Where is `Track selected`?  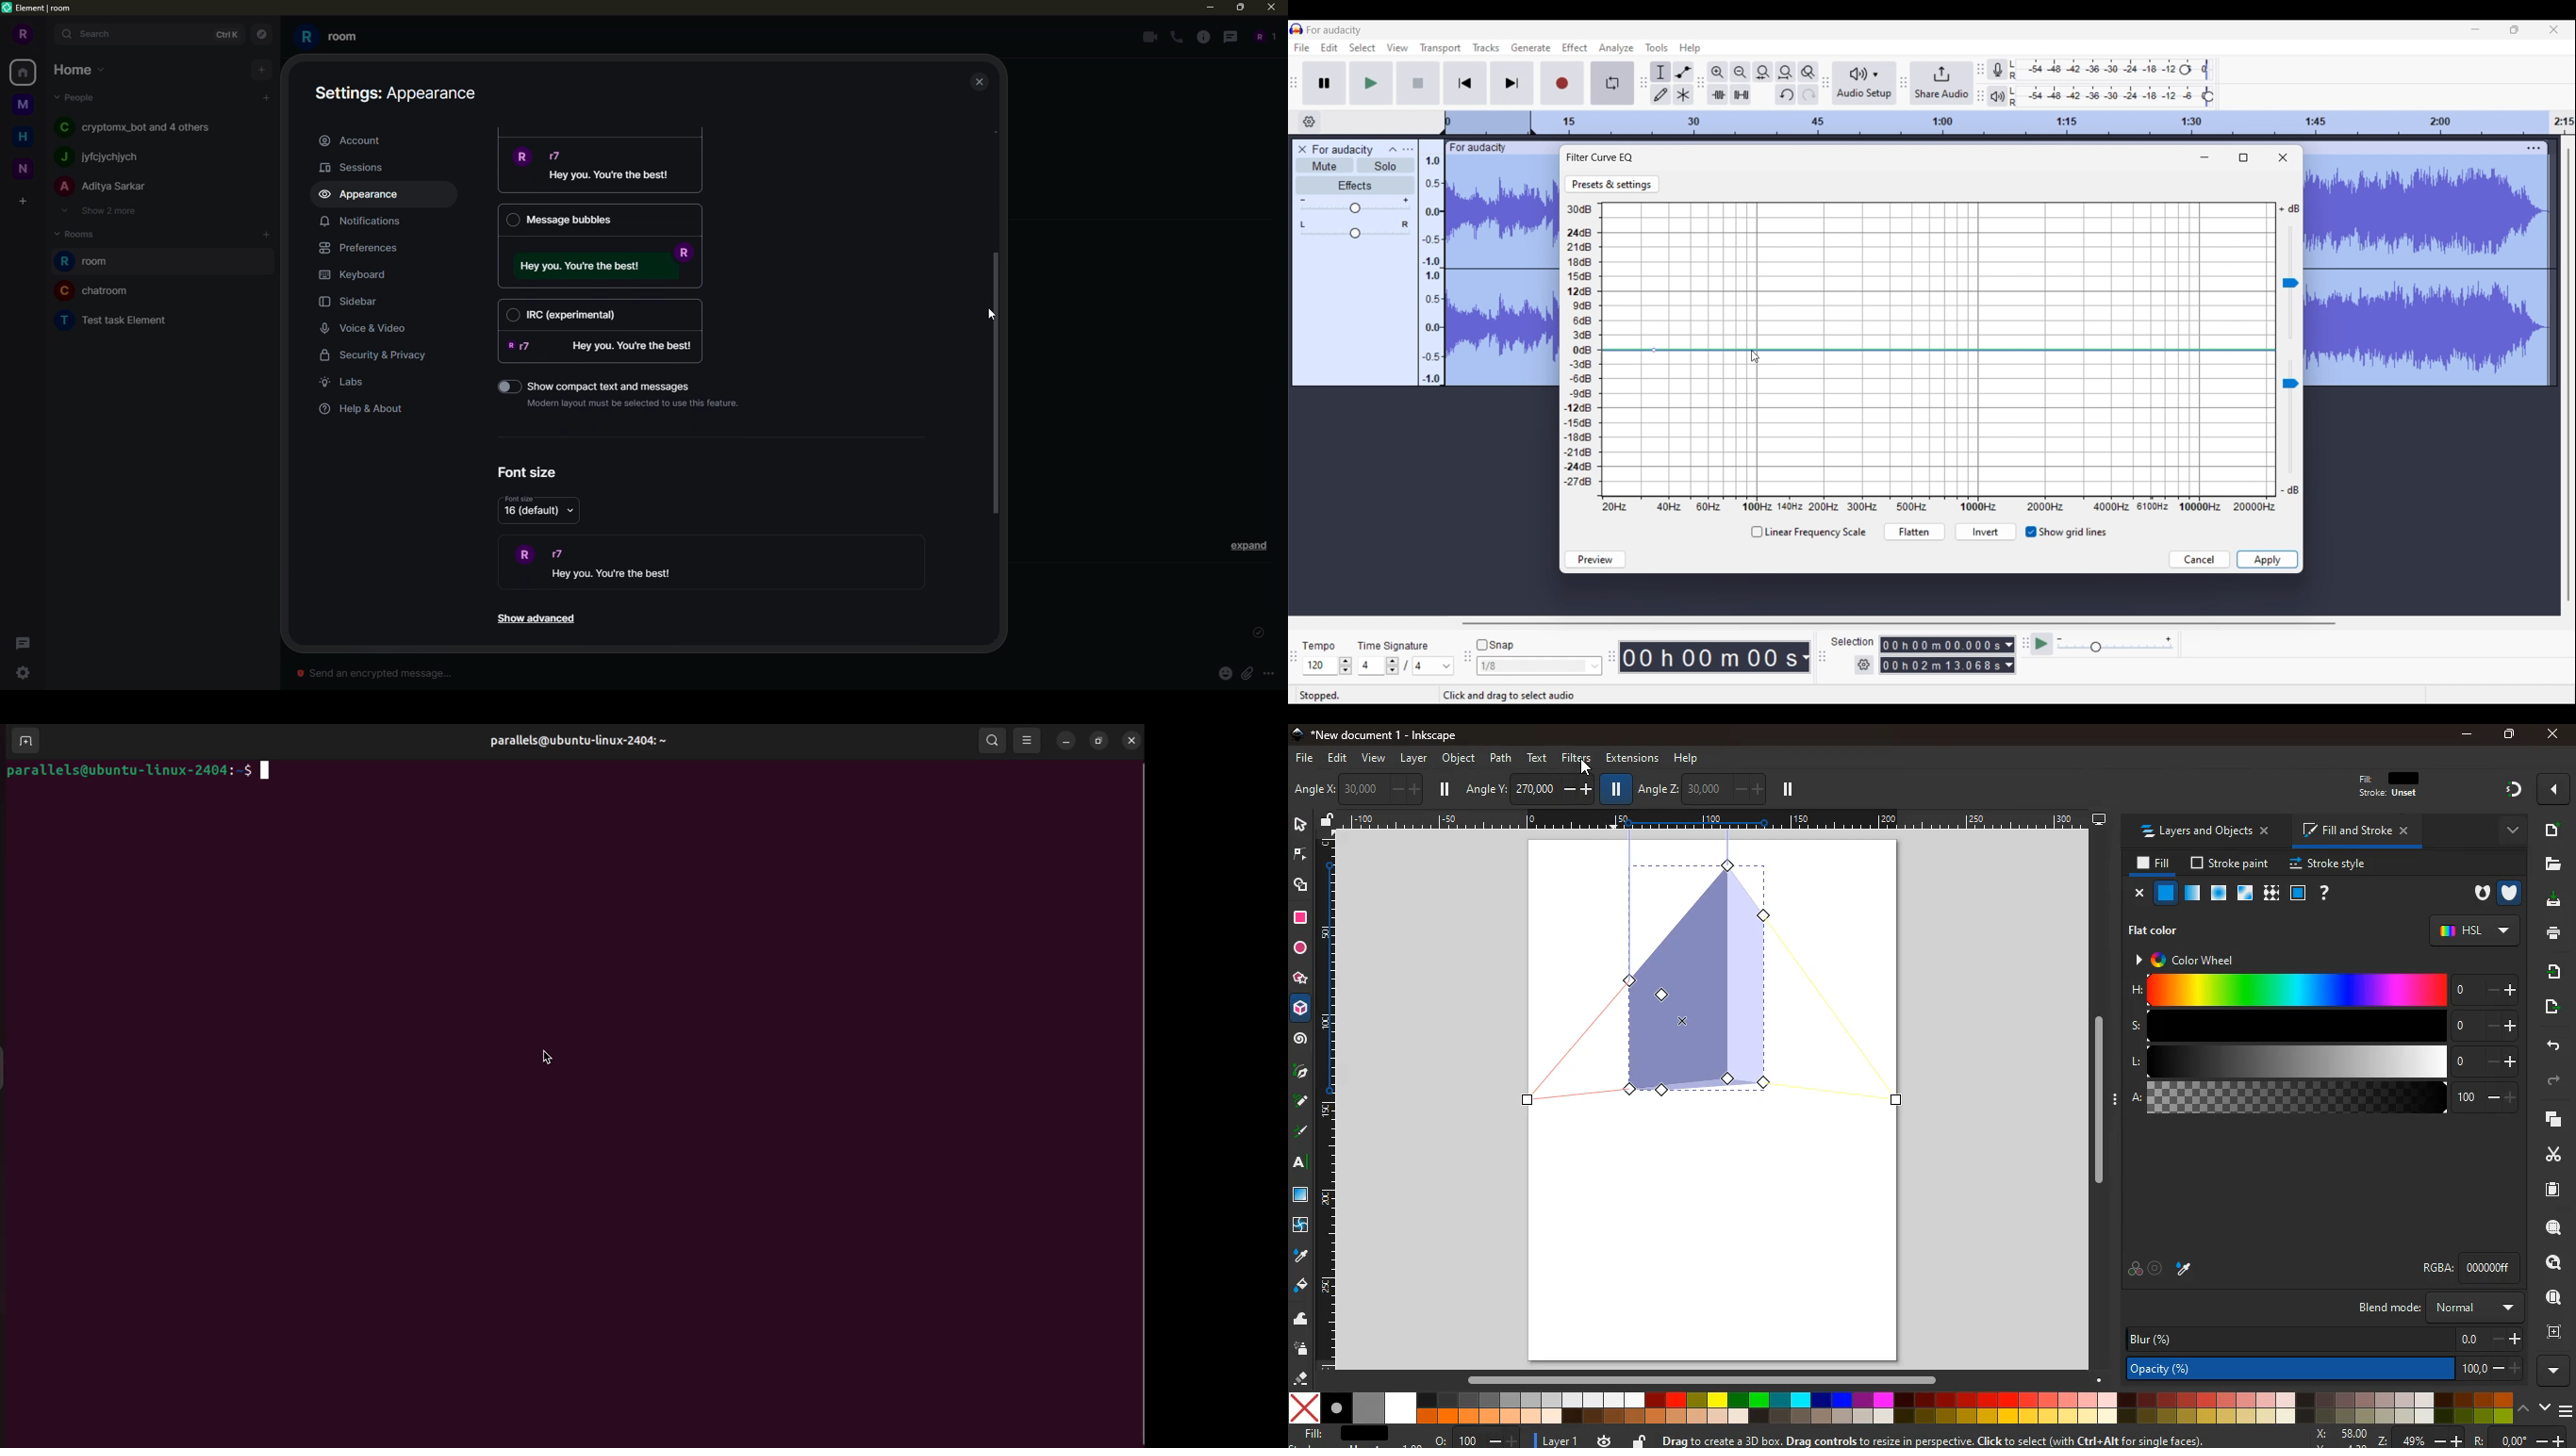 Track selected is located at coordinates (2429, 273).